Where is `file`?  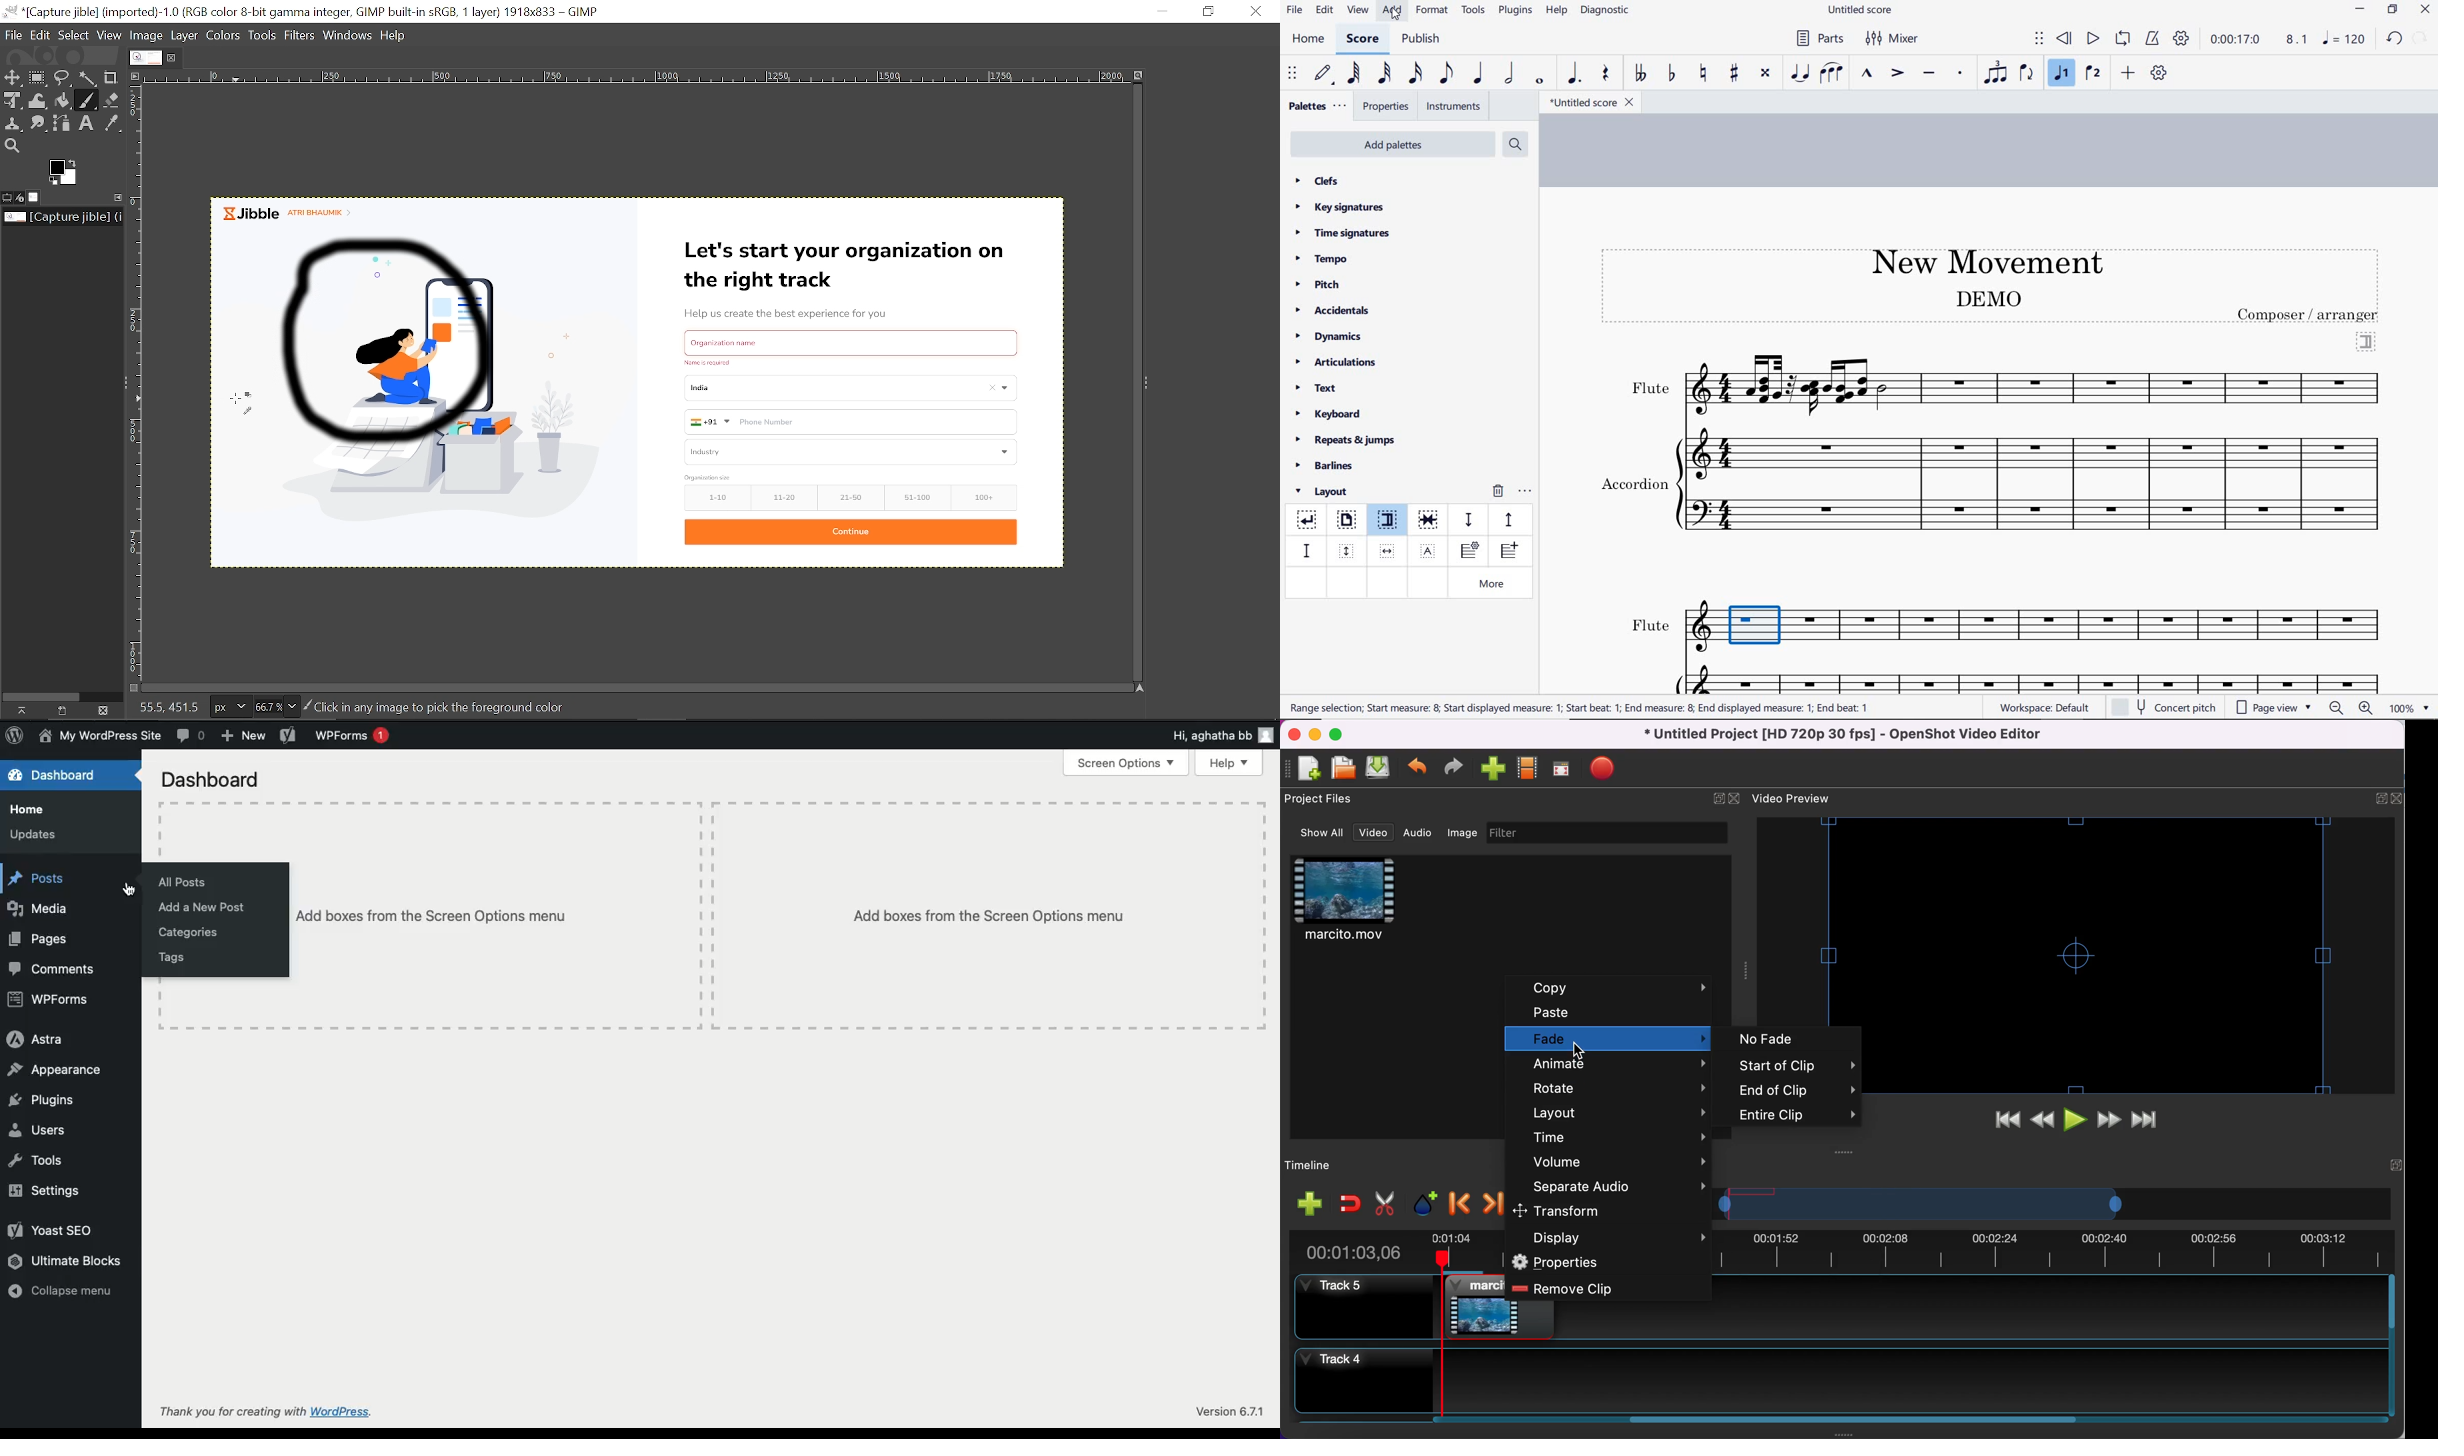
file is located at coordinates (1294, 12).